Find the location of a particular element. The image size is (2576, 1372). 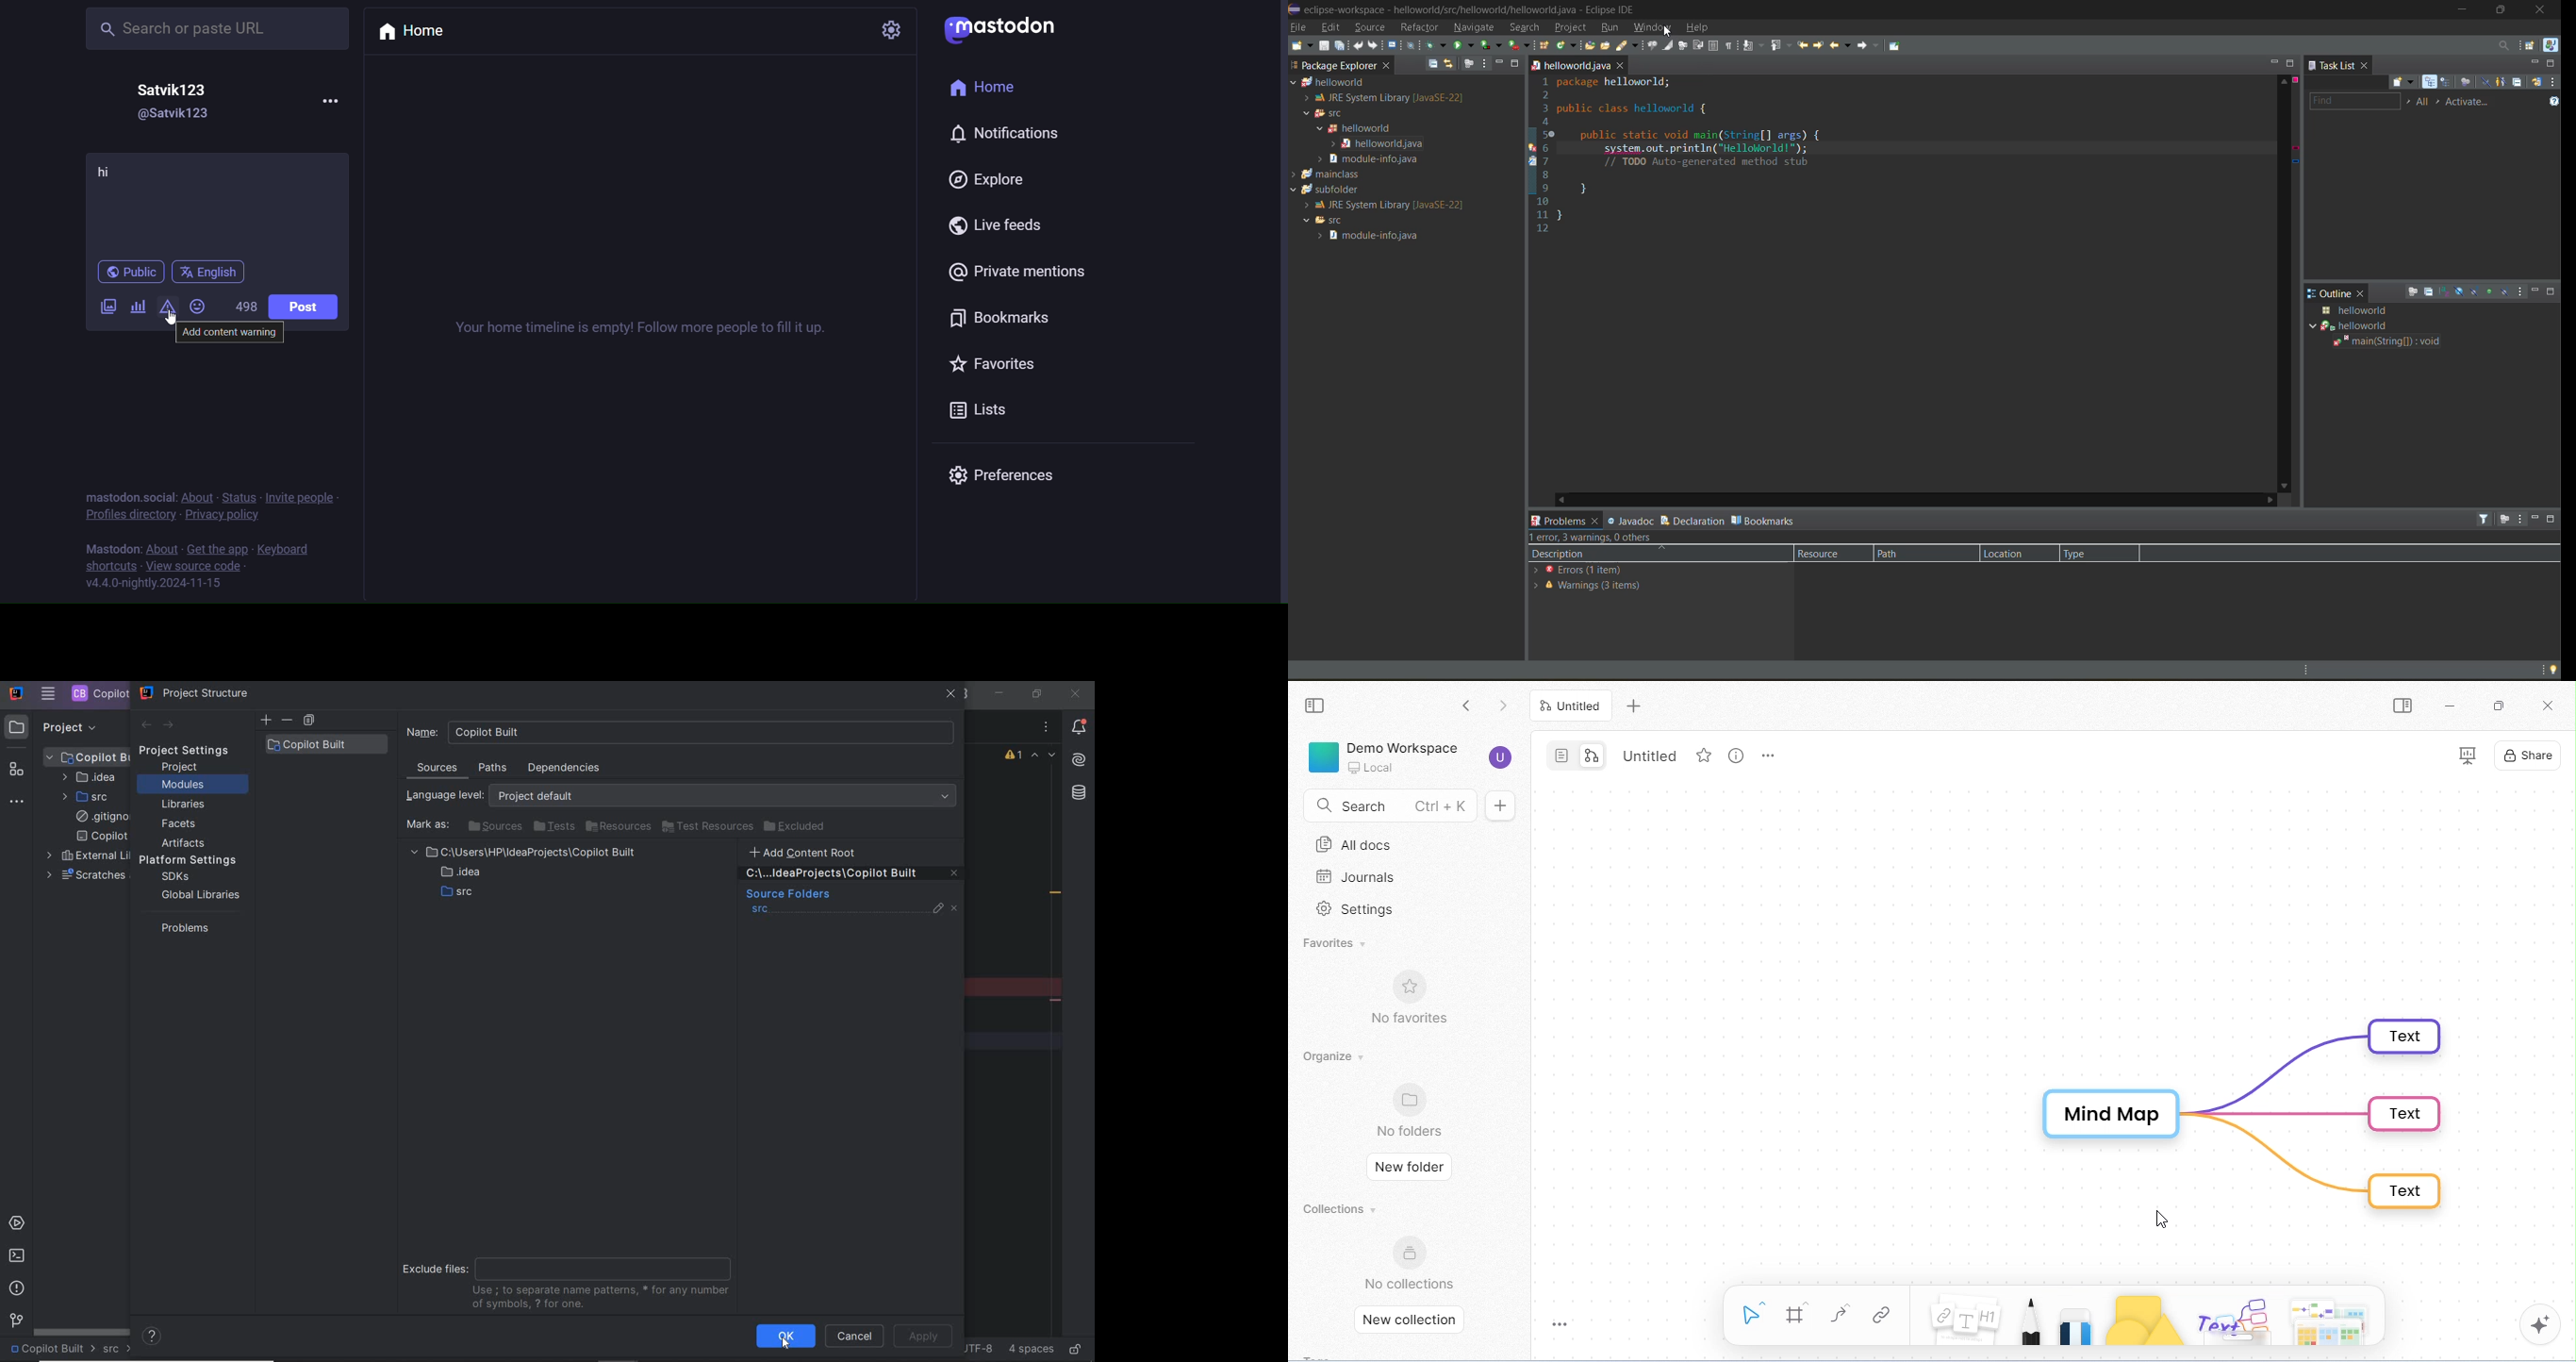

description is located at coordinates (1598, 556).